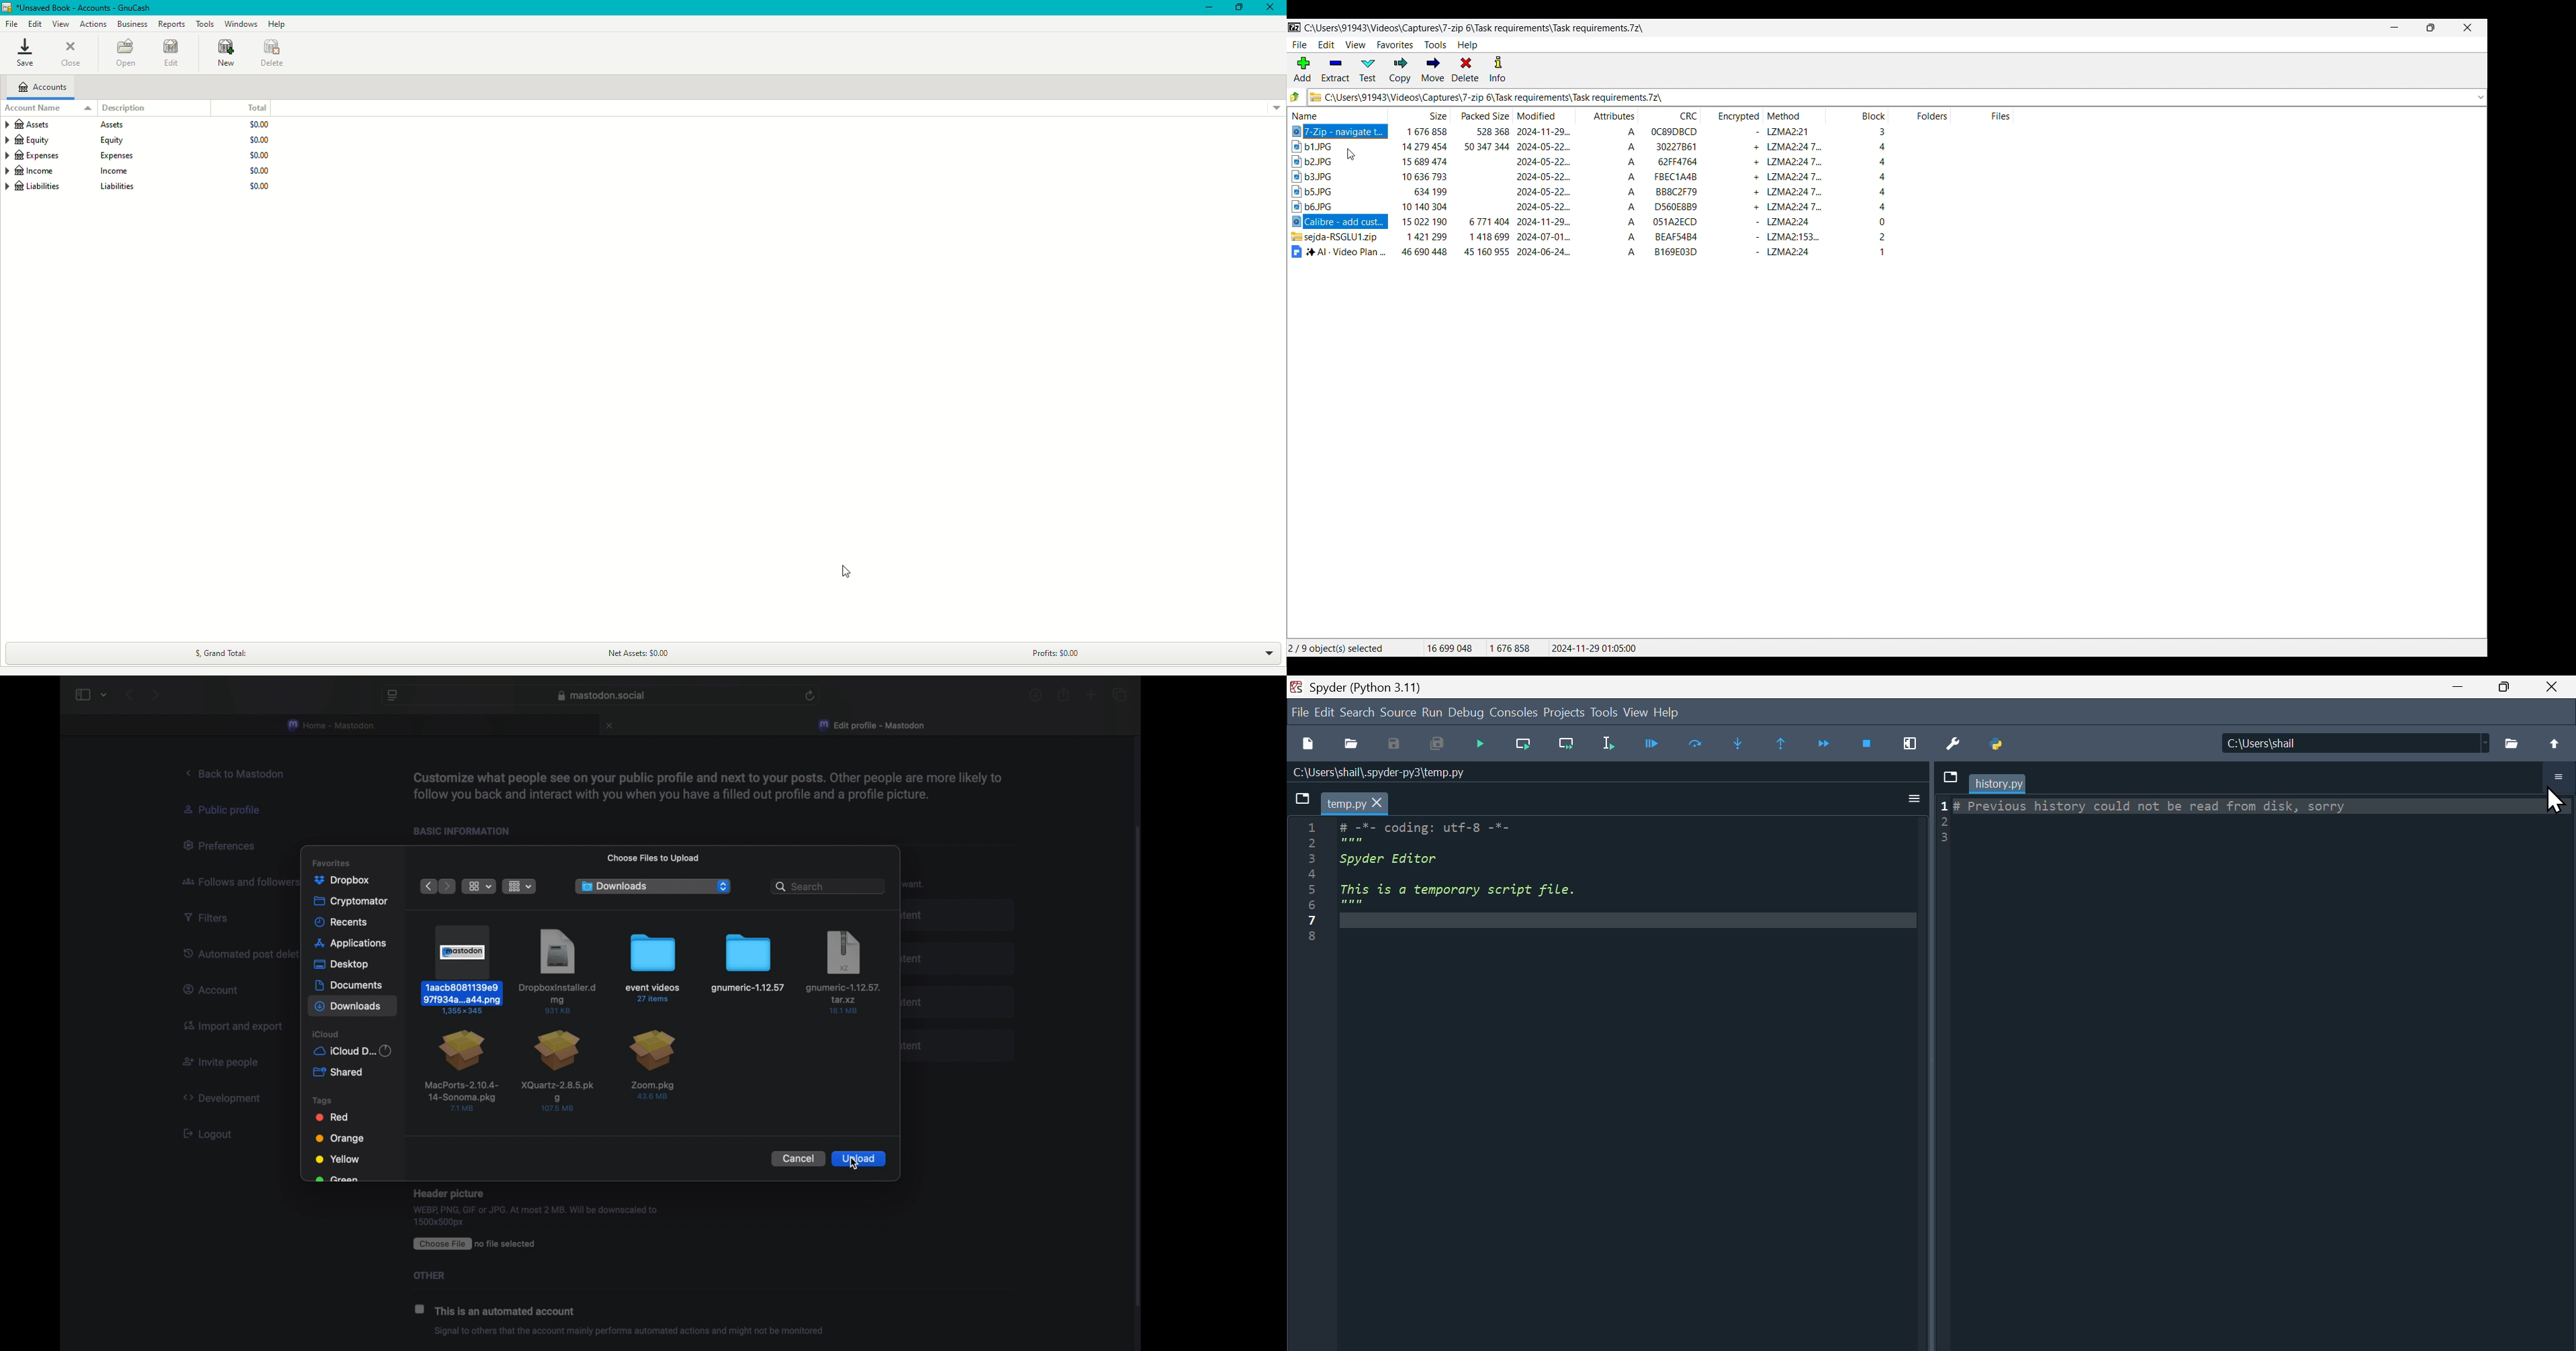  What do you see at coordinates (1206, 9) in the screenshot?
I see `Minimize` at bounding box center [1206, 9].